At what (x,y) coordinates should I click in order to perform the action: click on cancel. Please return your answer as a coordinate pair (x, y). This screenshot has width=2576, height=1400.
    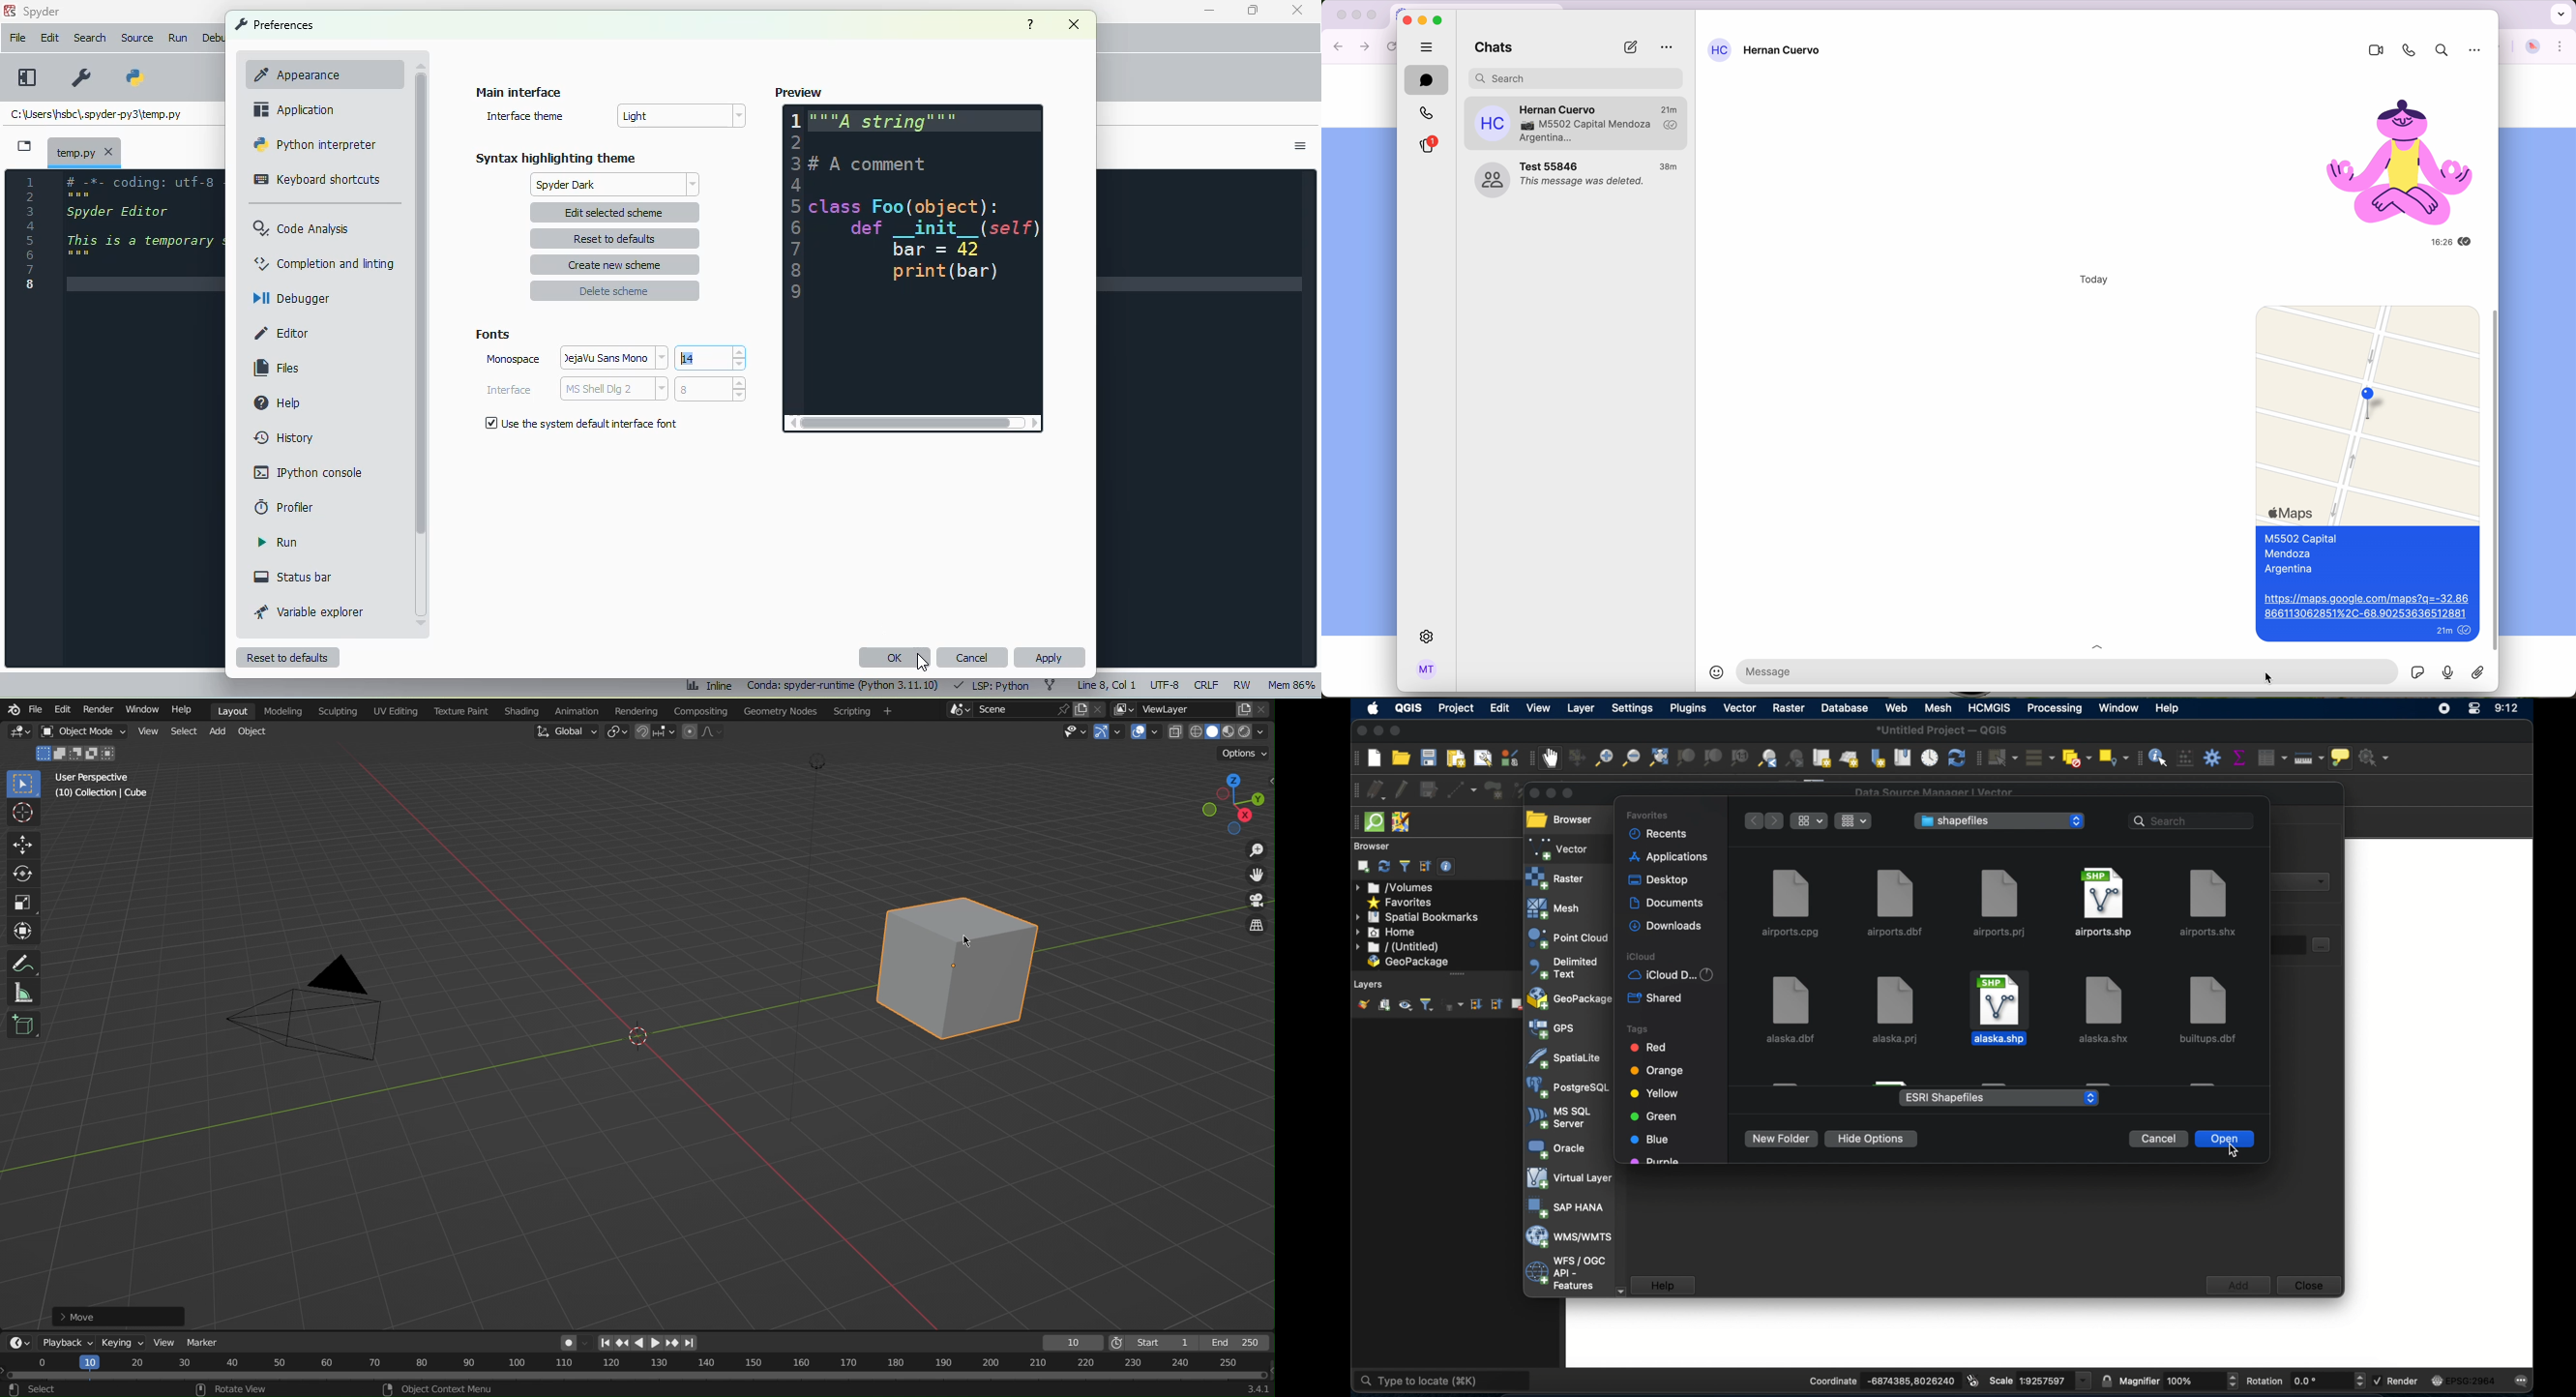
    Looking at the image, I should click on (973, 657).